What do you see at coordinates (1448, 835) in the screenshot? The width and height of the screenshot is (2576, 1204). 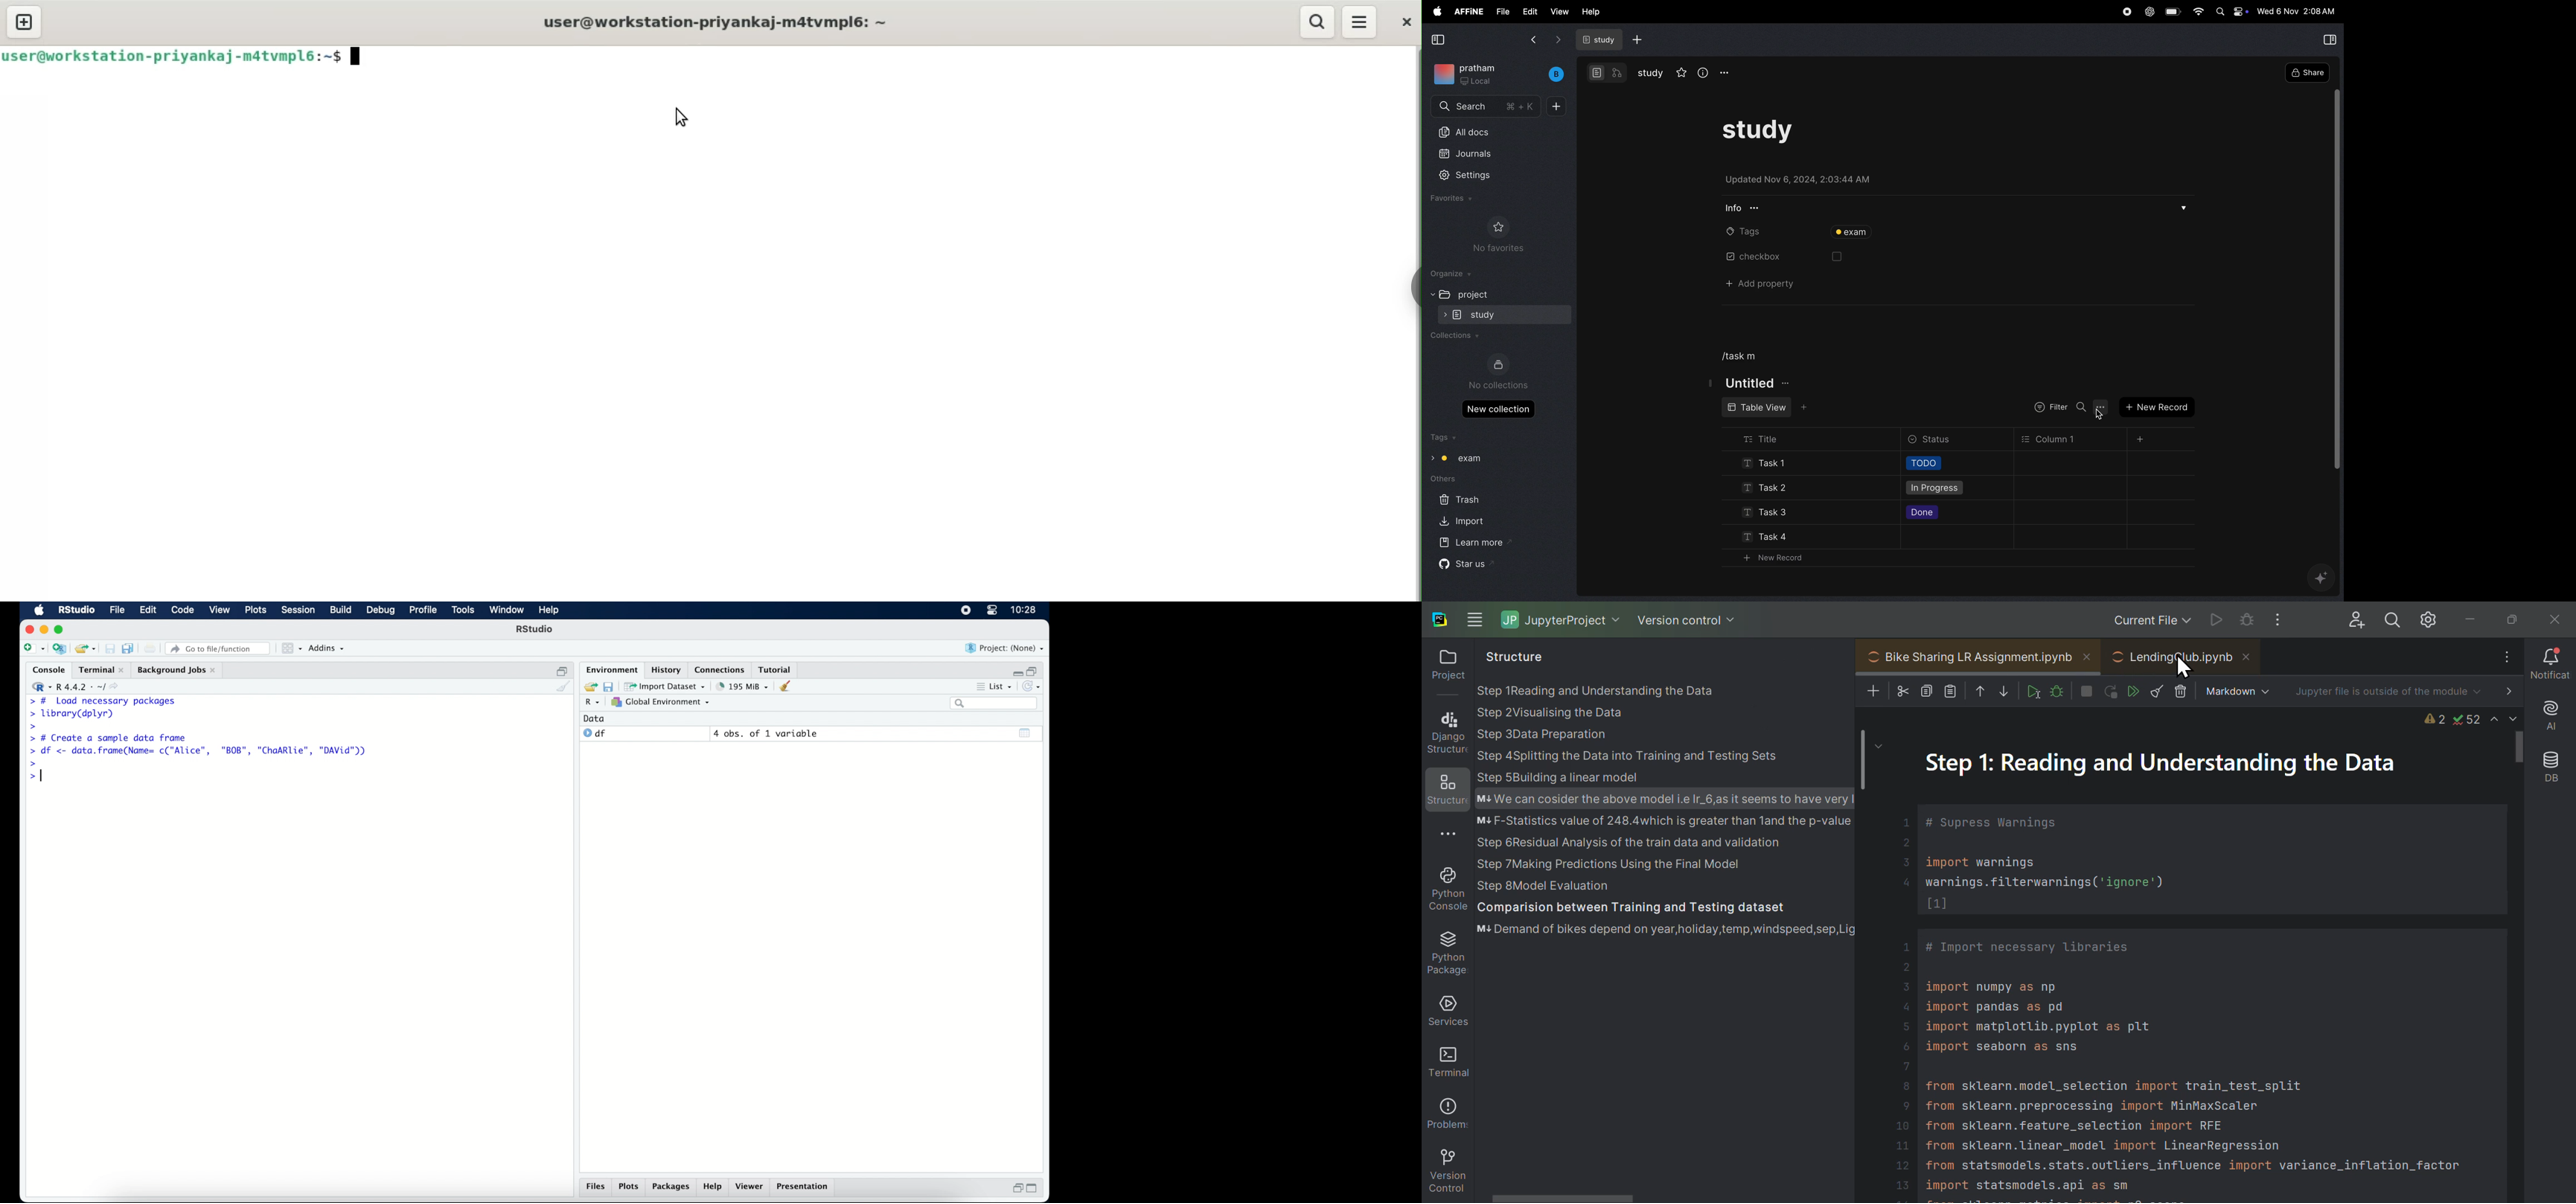 I see `More options` at bounding box center [1448, 835].